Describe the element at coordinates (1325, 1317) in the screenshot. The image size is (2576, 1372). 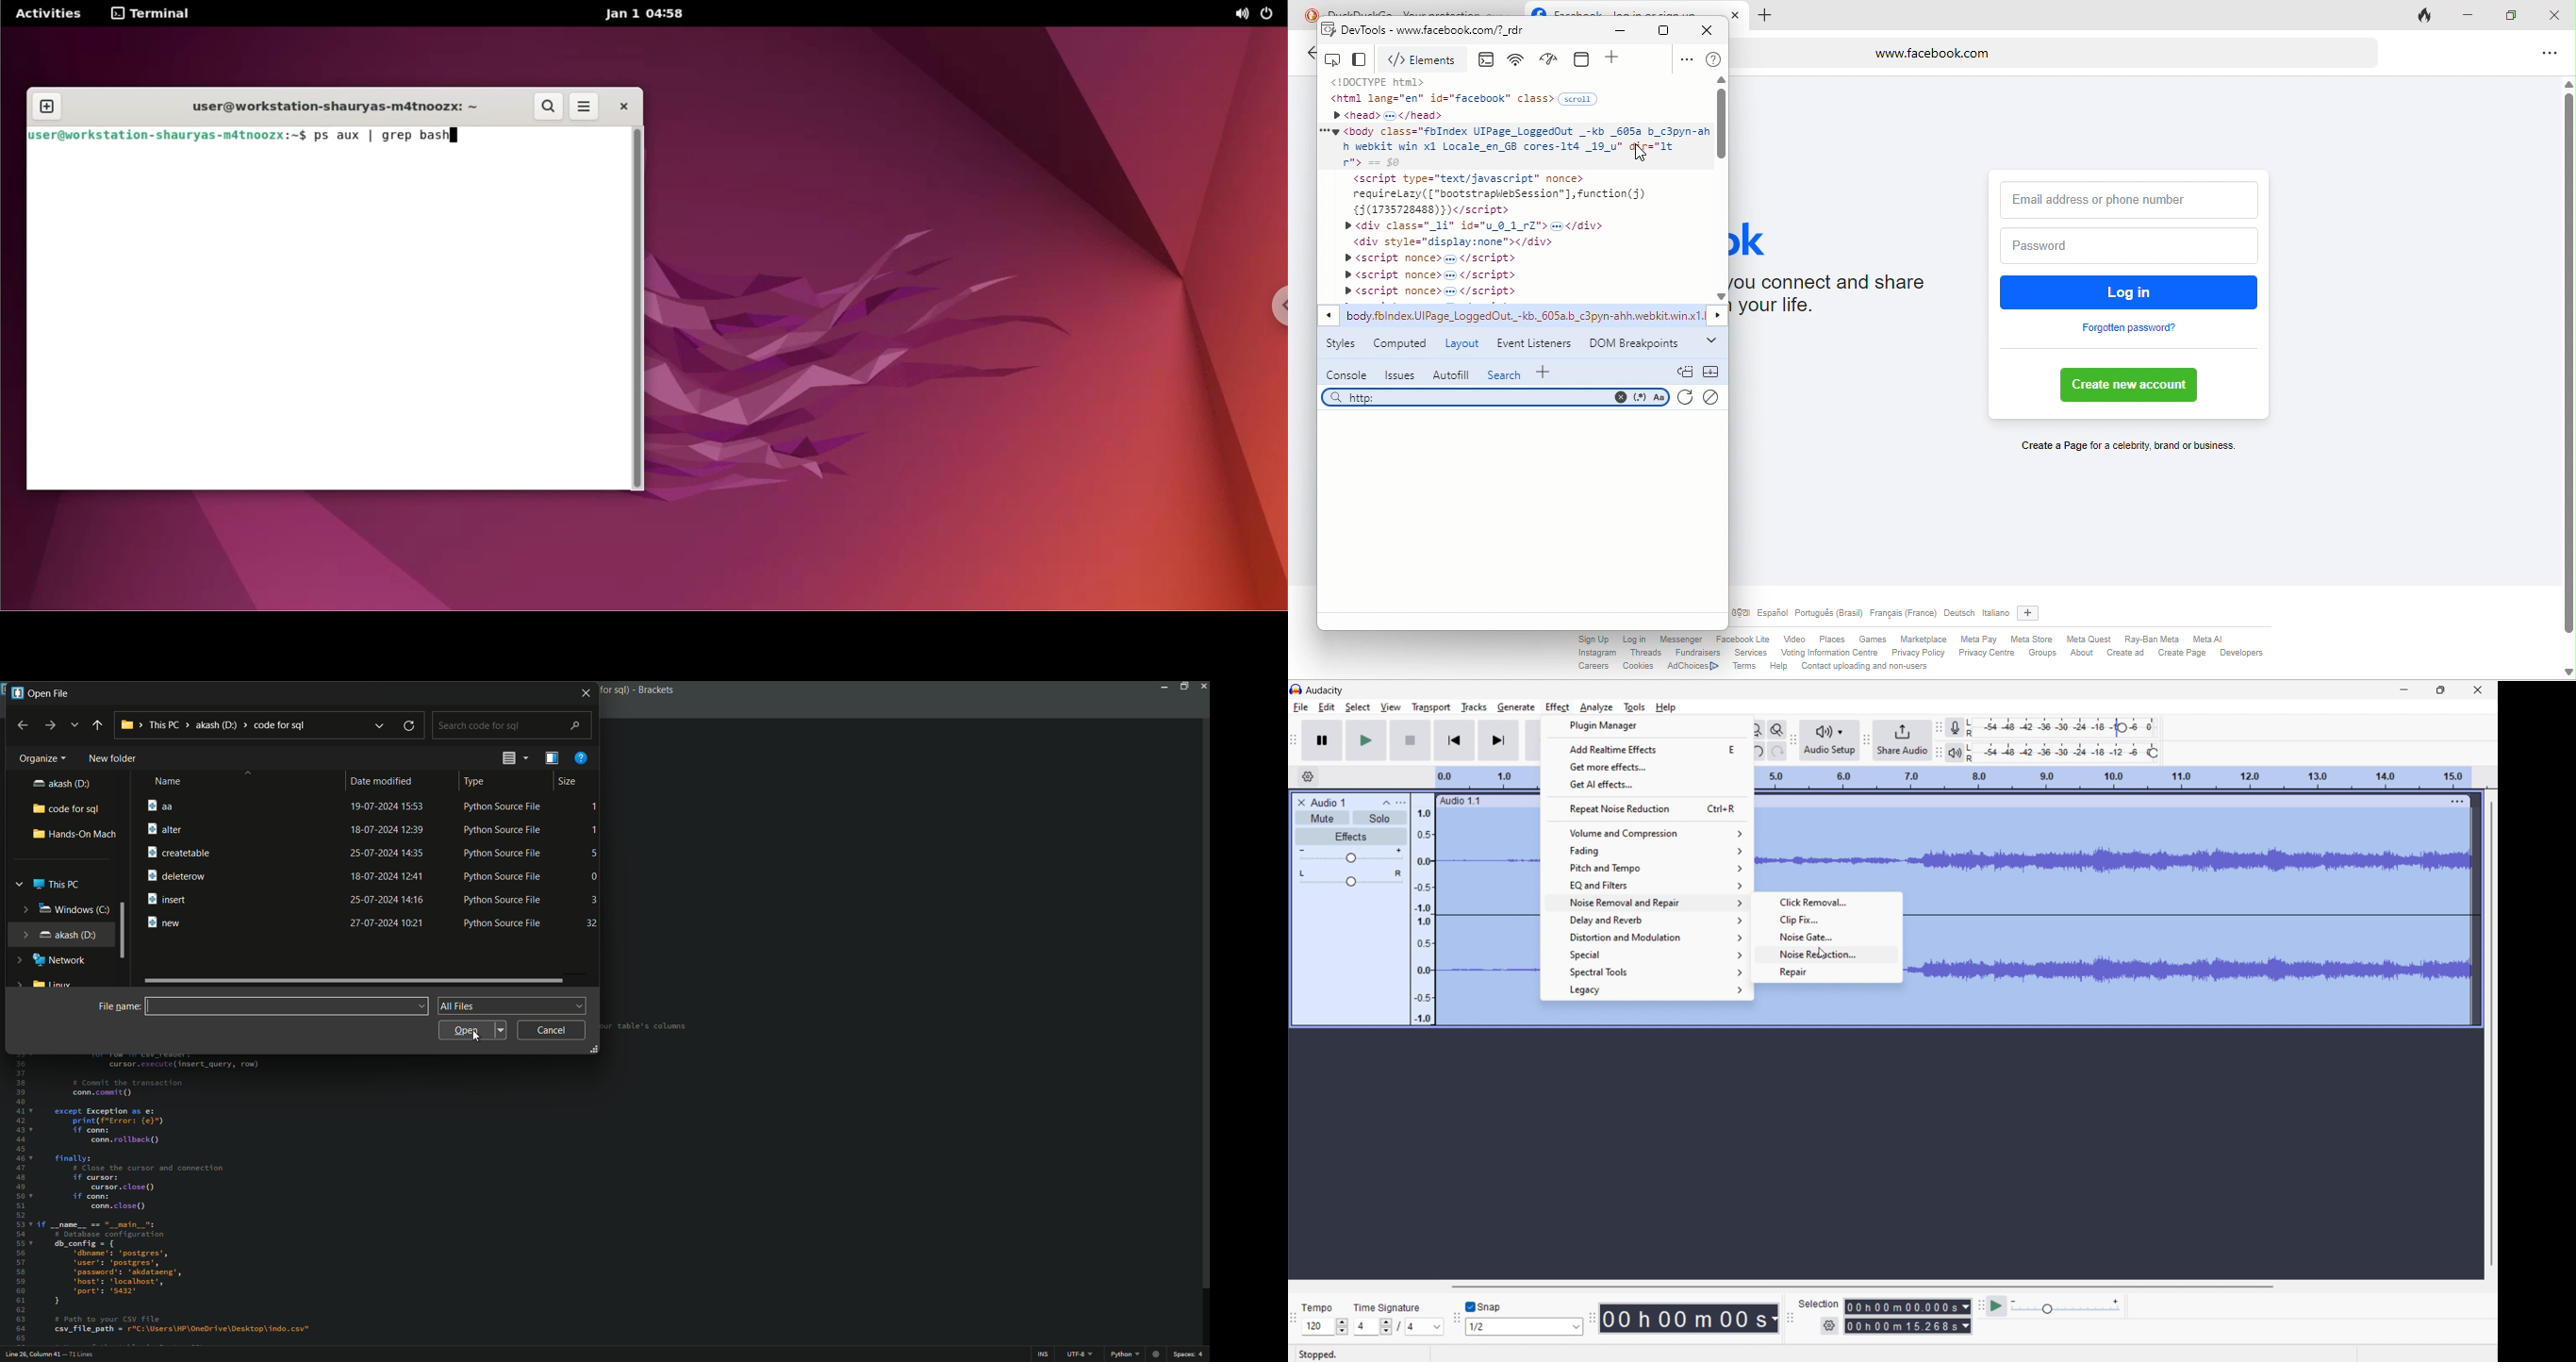
I see `set tempo` at that location.